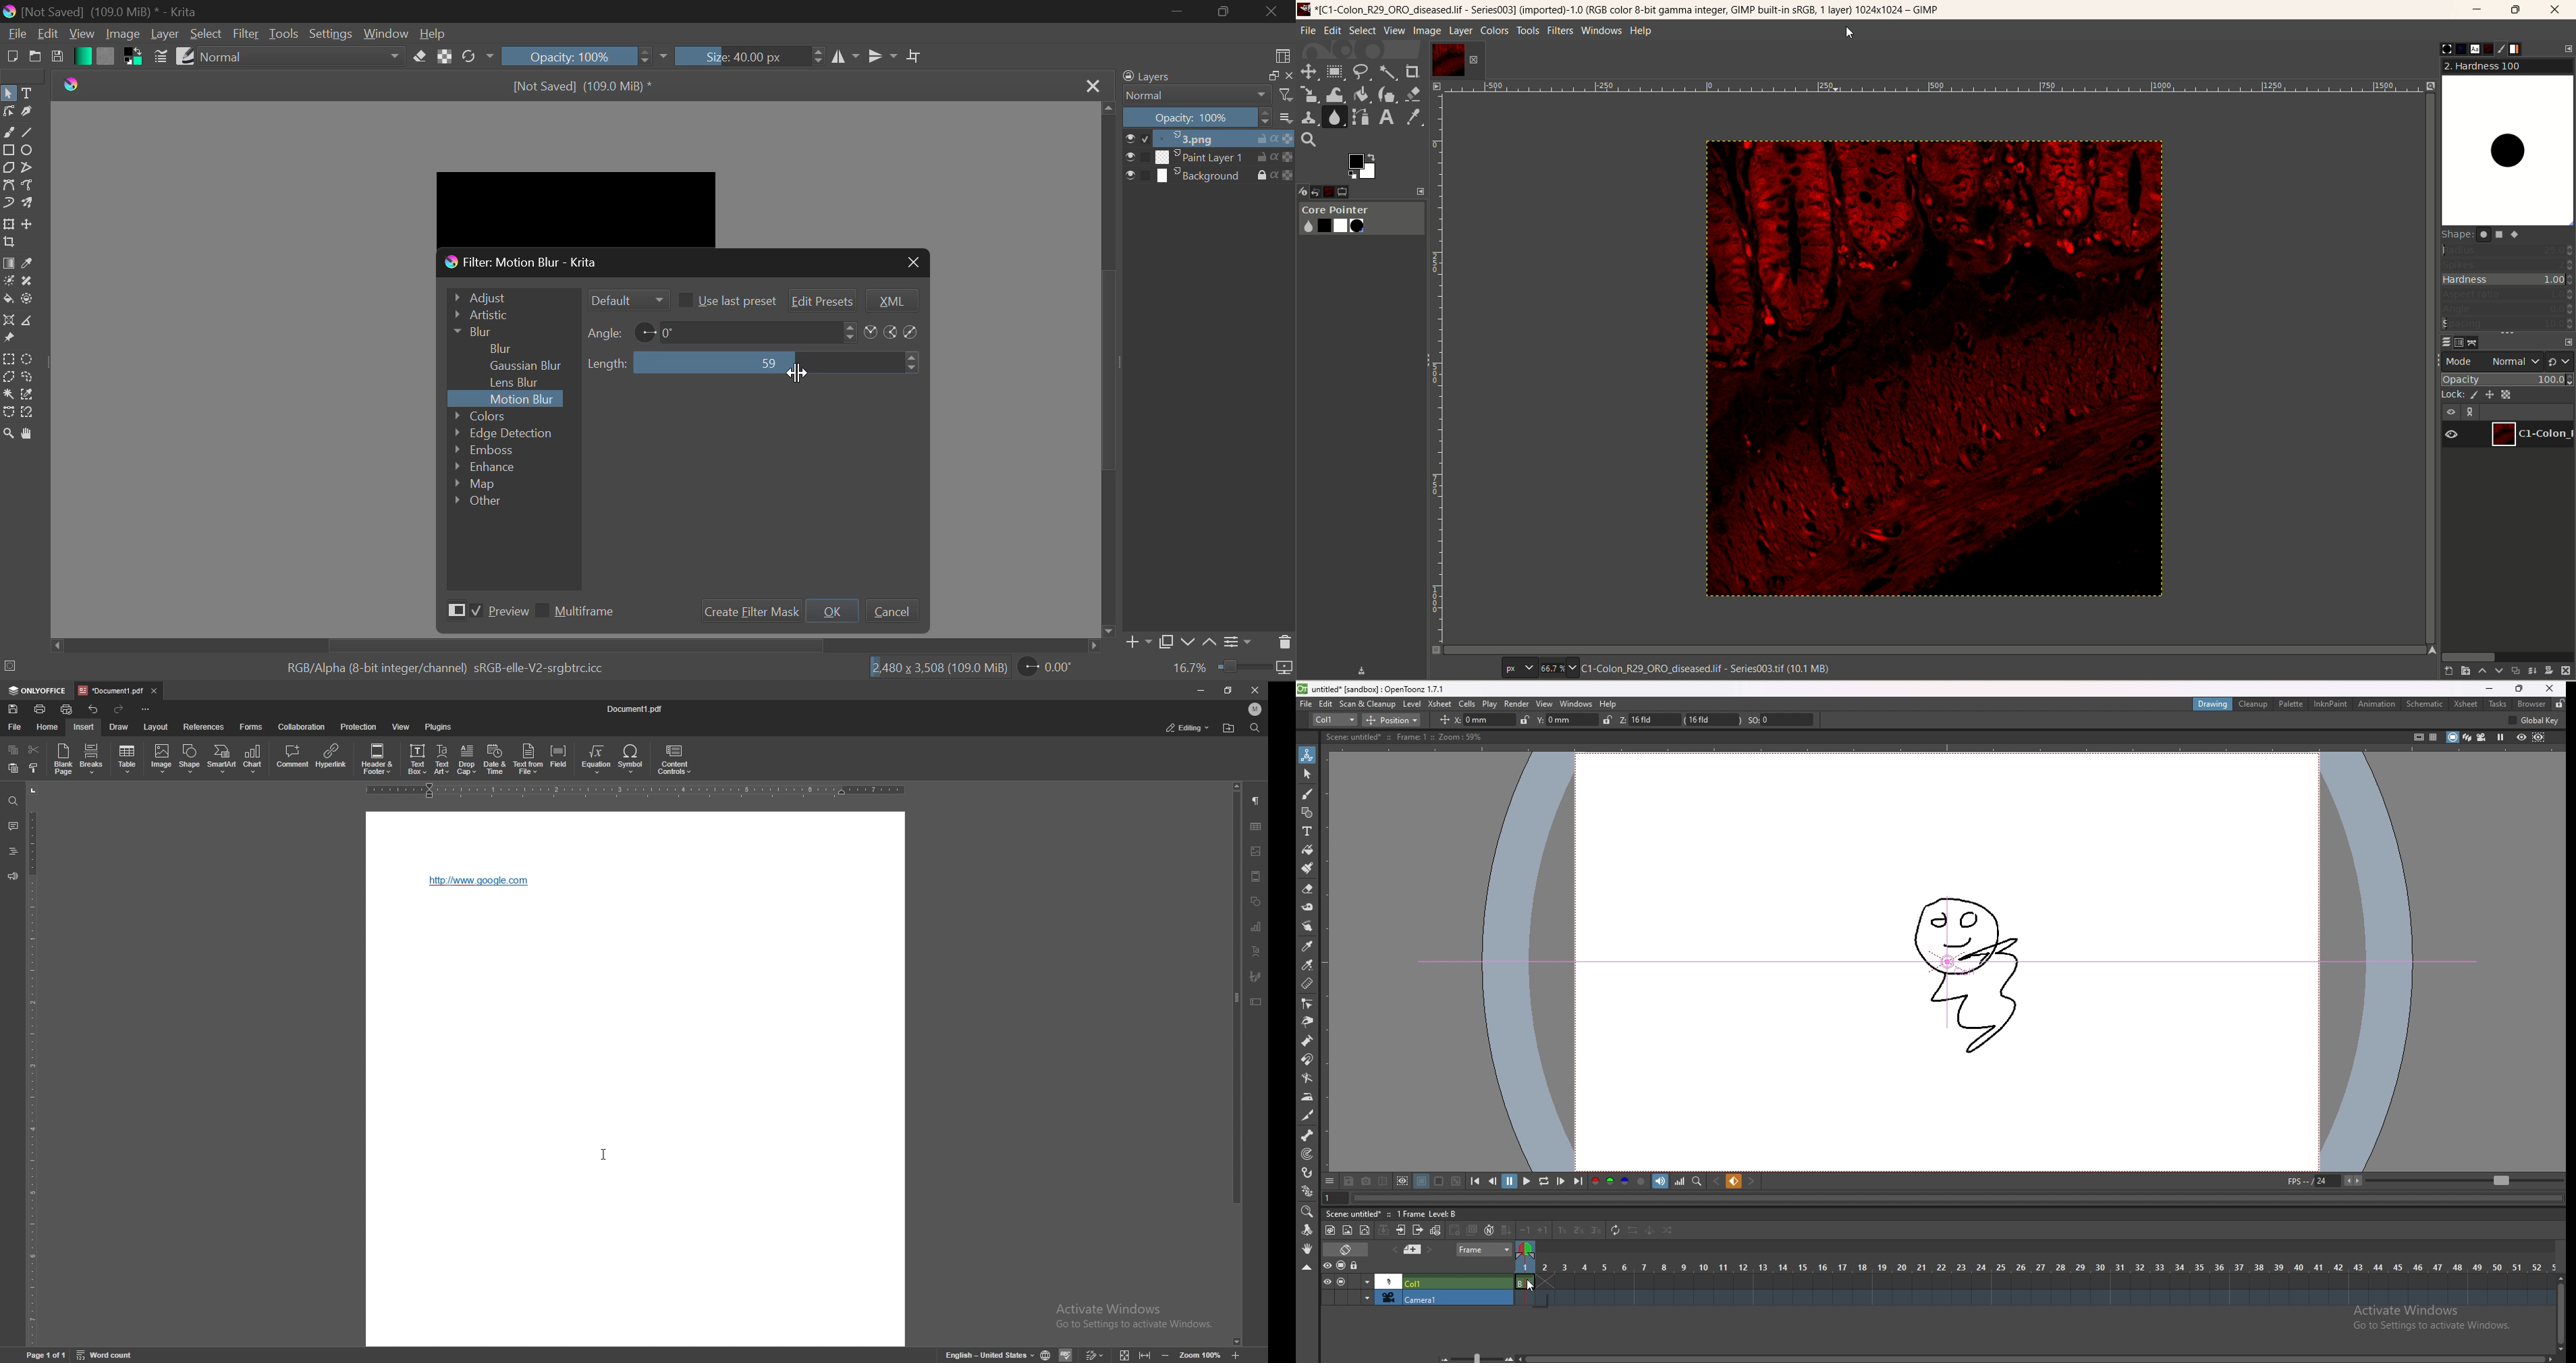  I want to click on Settings, so click(1240, 640).